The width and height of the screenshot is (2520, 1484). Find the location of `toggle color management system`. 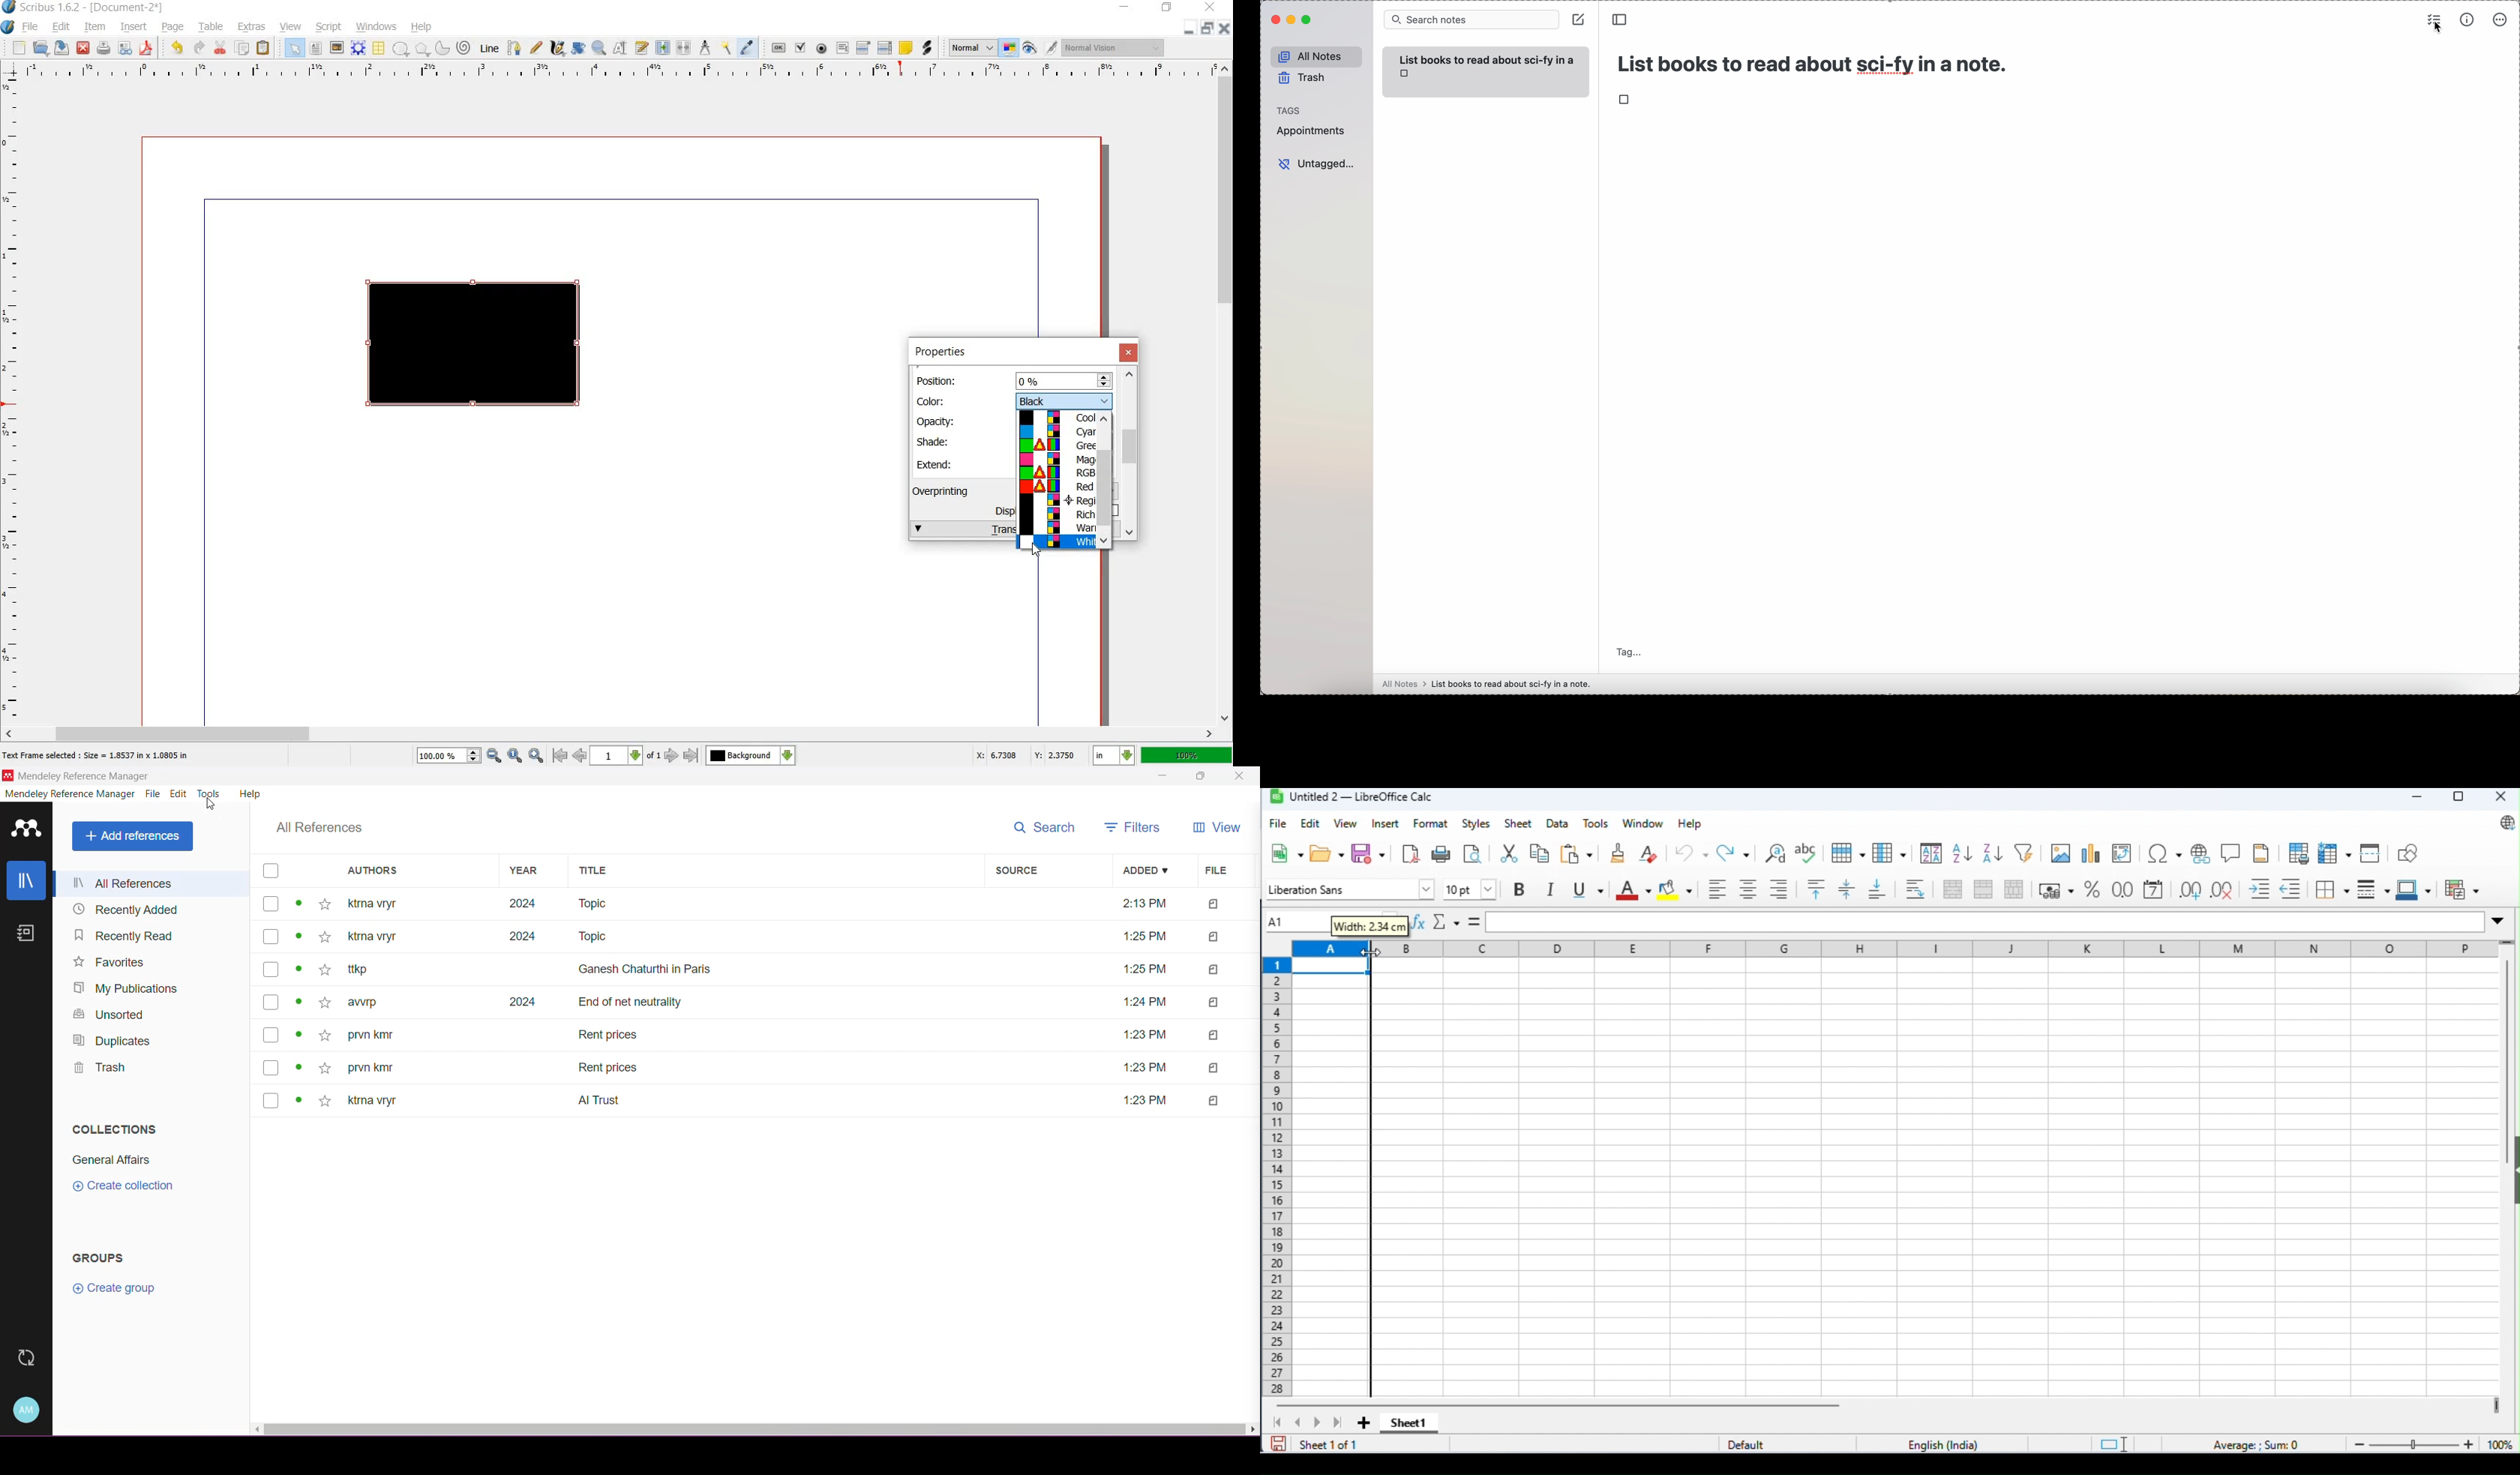

toggle color management system is located at coordinates (1010, 48).